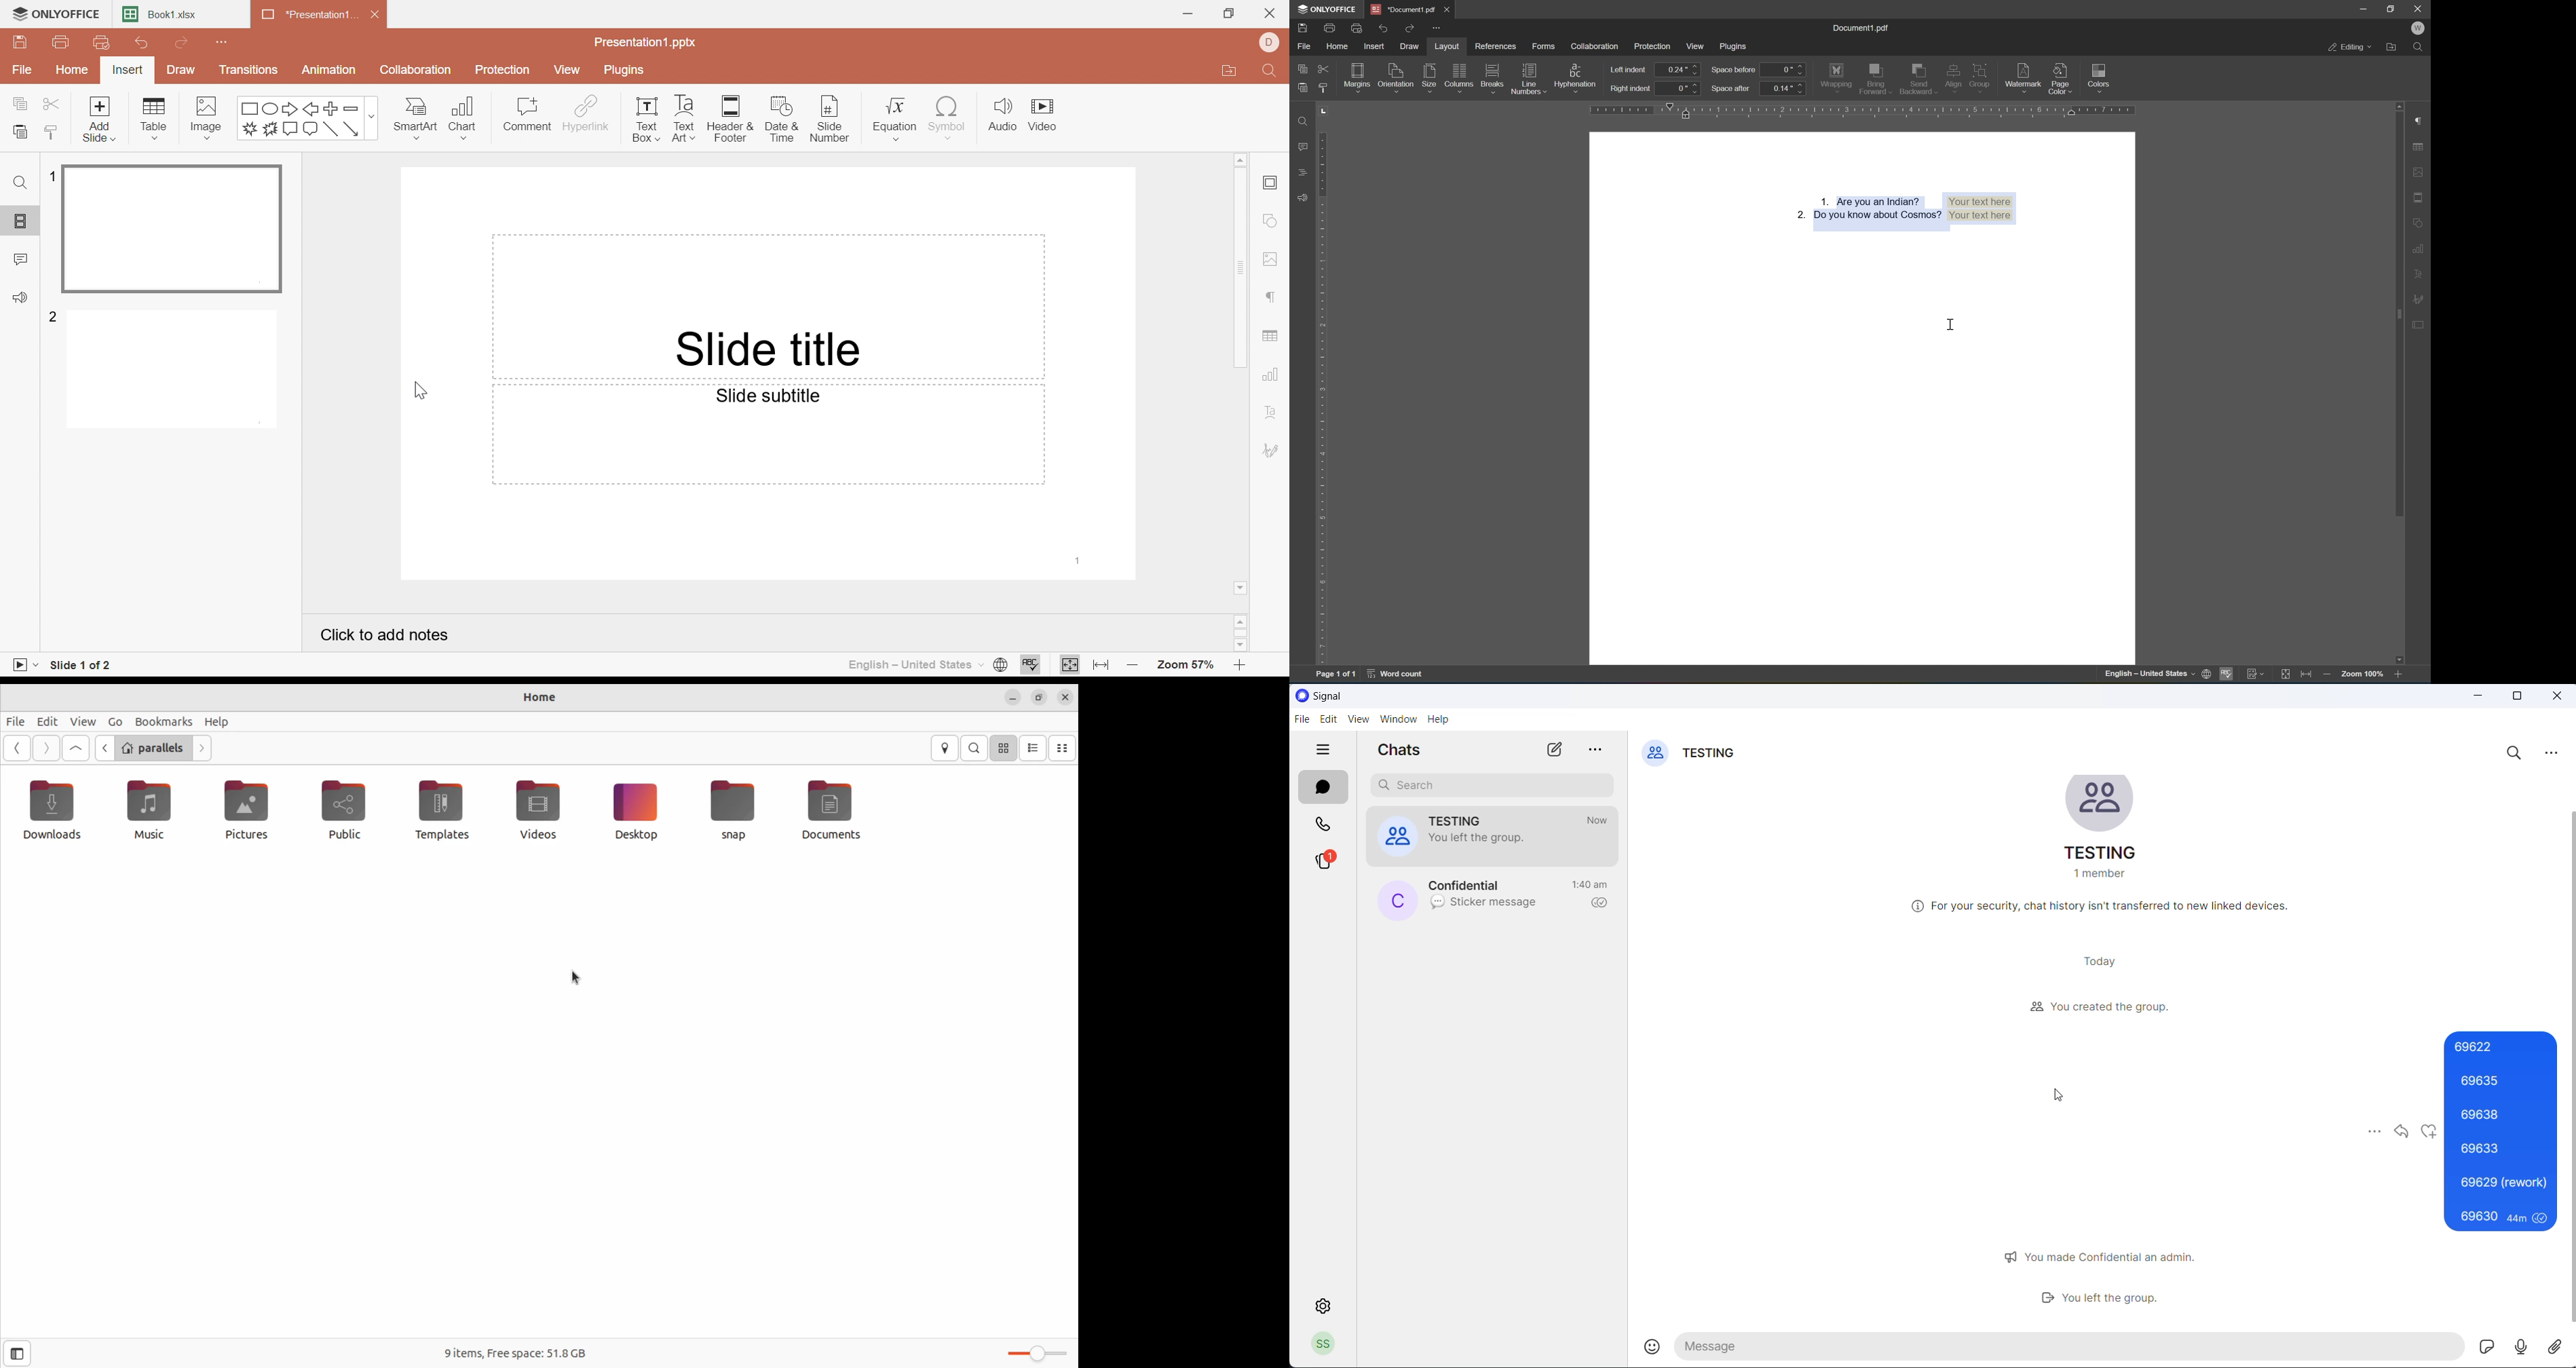 Image resolution: width=2576 pixels, height=1372 pixels. Describe the element at coordinates (1304, 147) in the screenshot. I see `comments` at that location.